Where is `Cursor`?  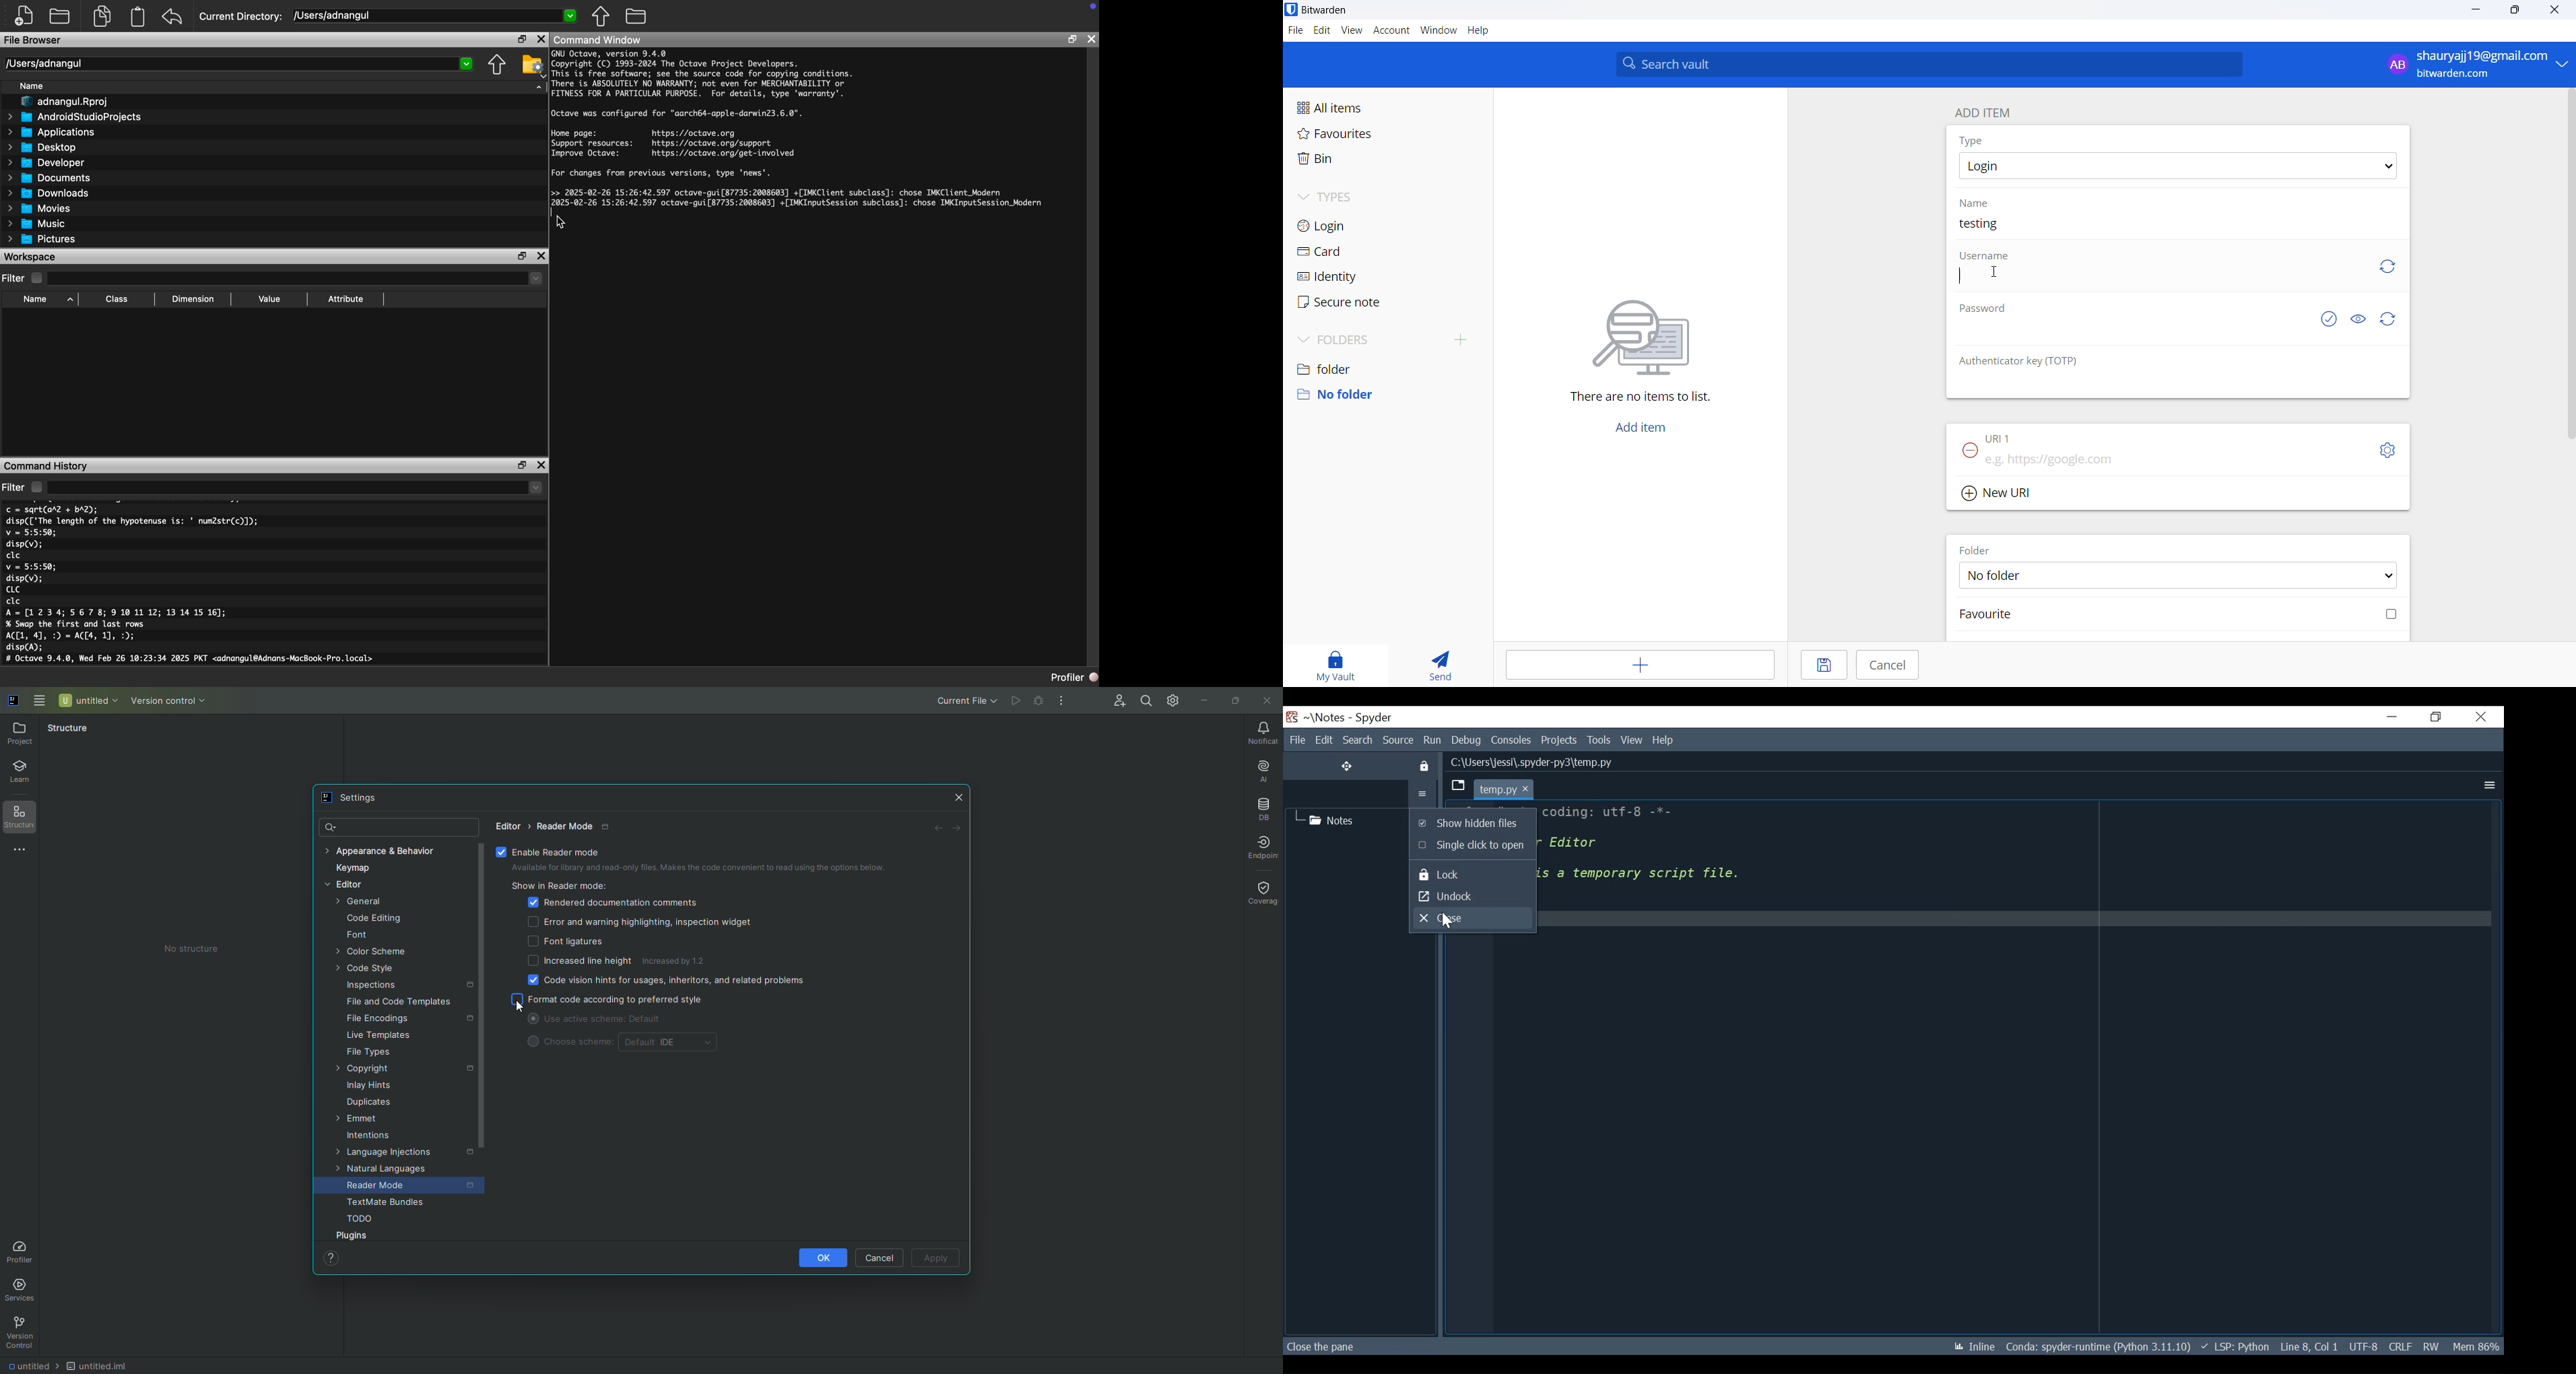 Cursor is located at coordinates (563, 222).